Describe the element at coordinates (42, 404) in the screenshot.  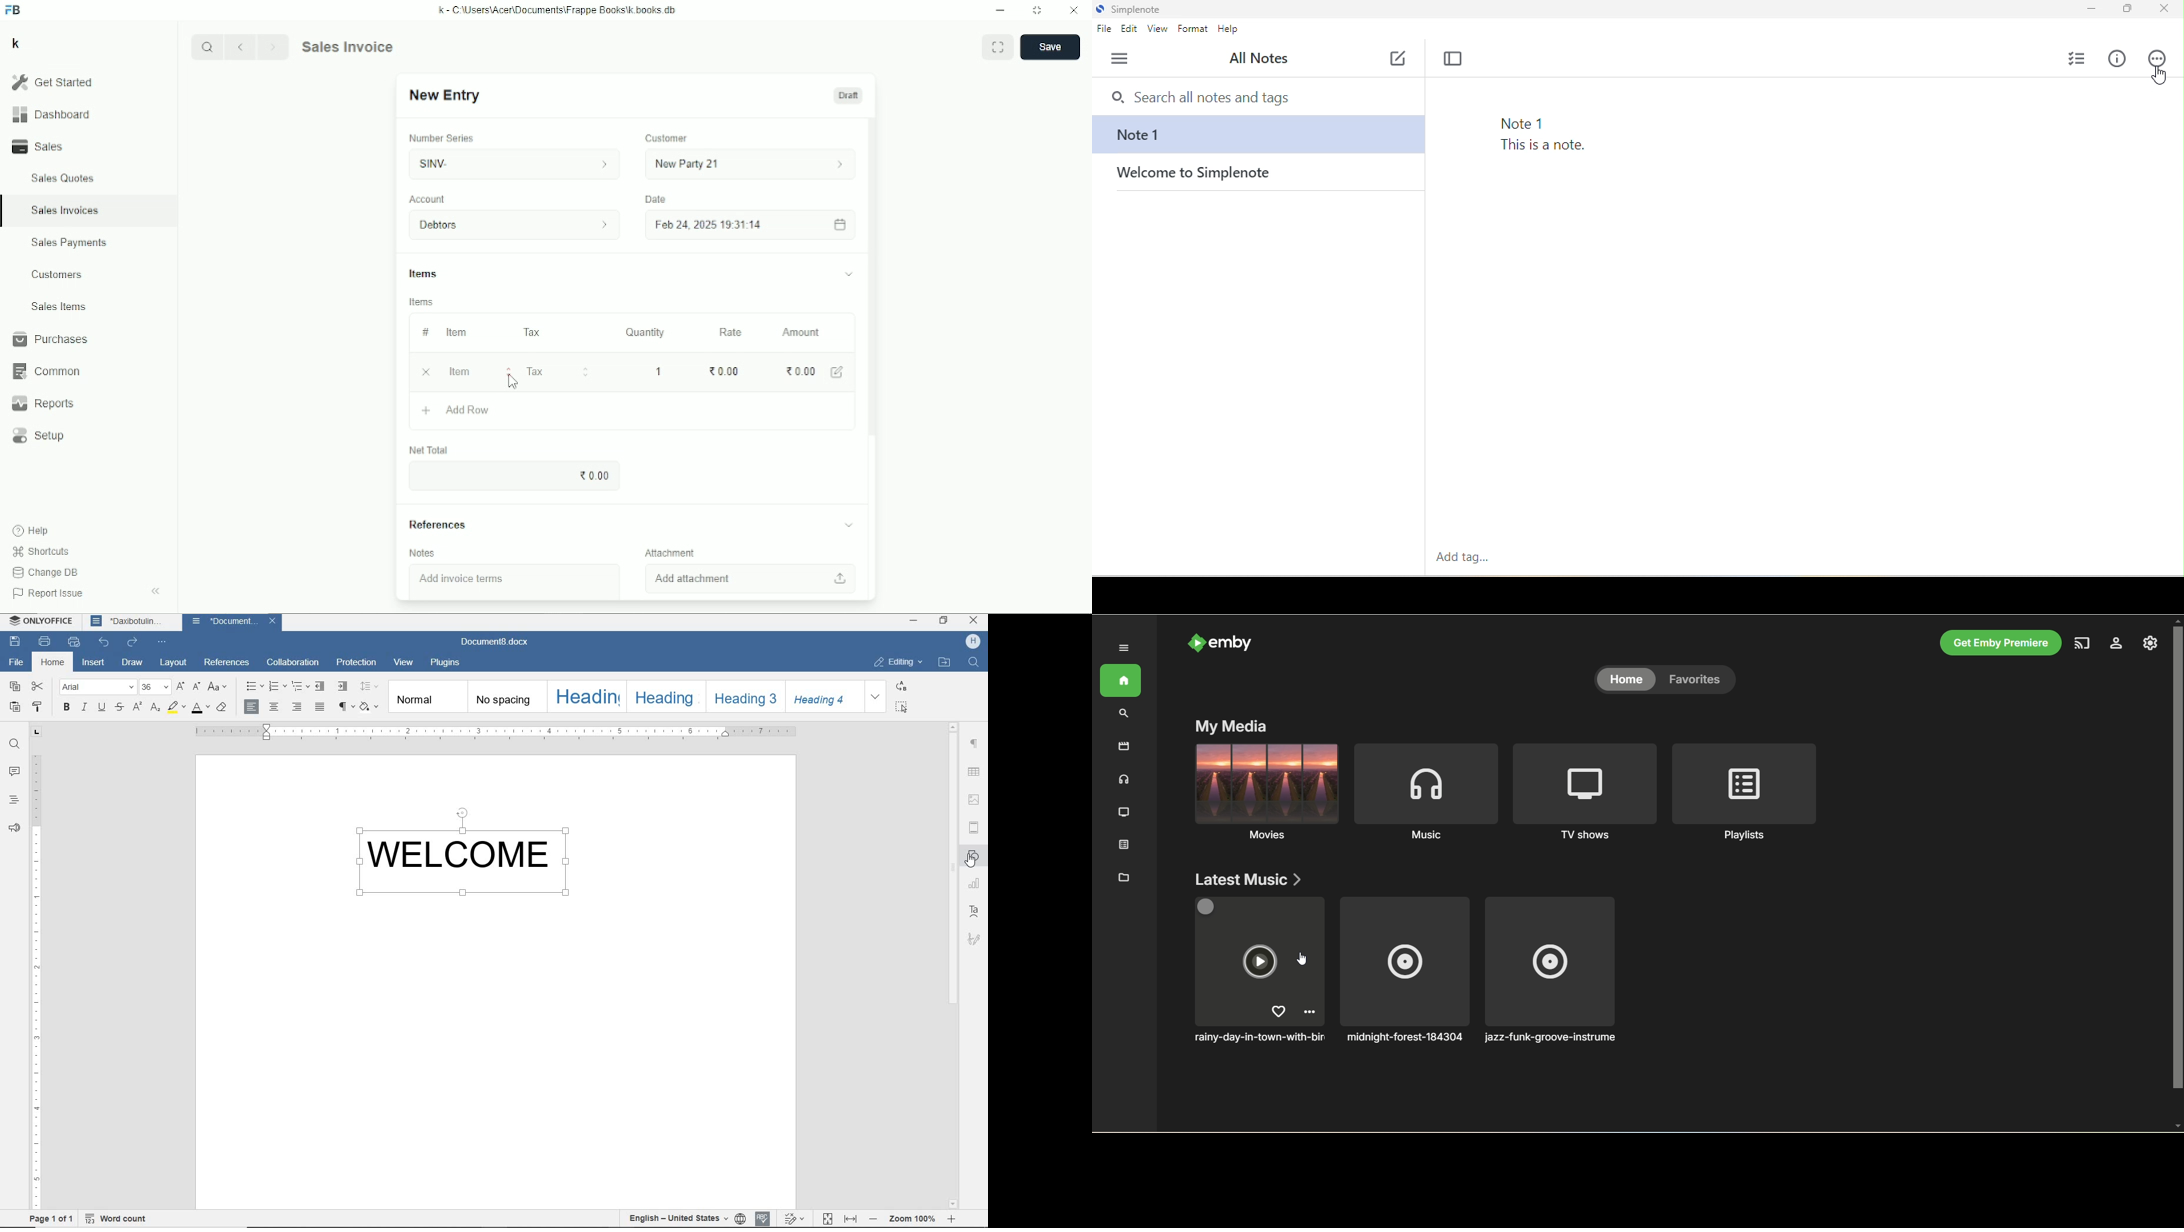
I see `Reports` at that location.